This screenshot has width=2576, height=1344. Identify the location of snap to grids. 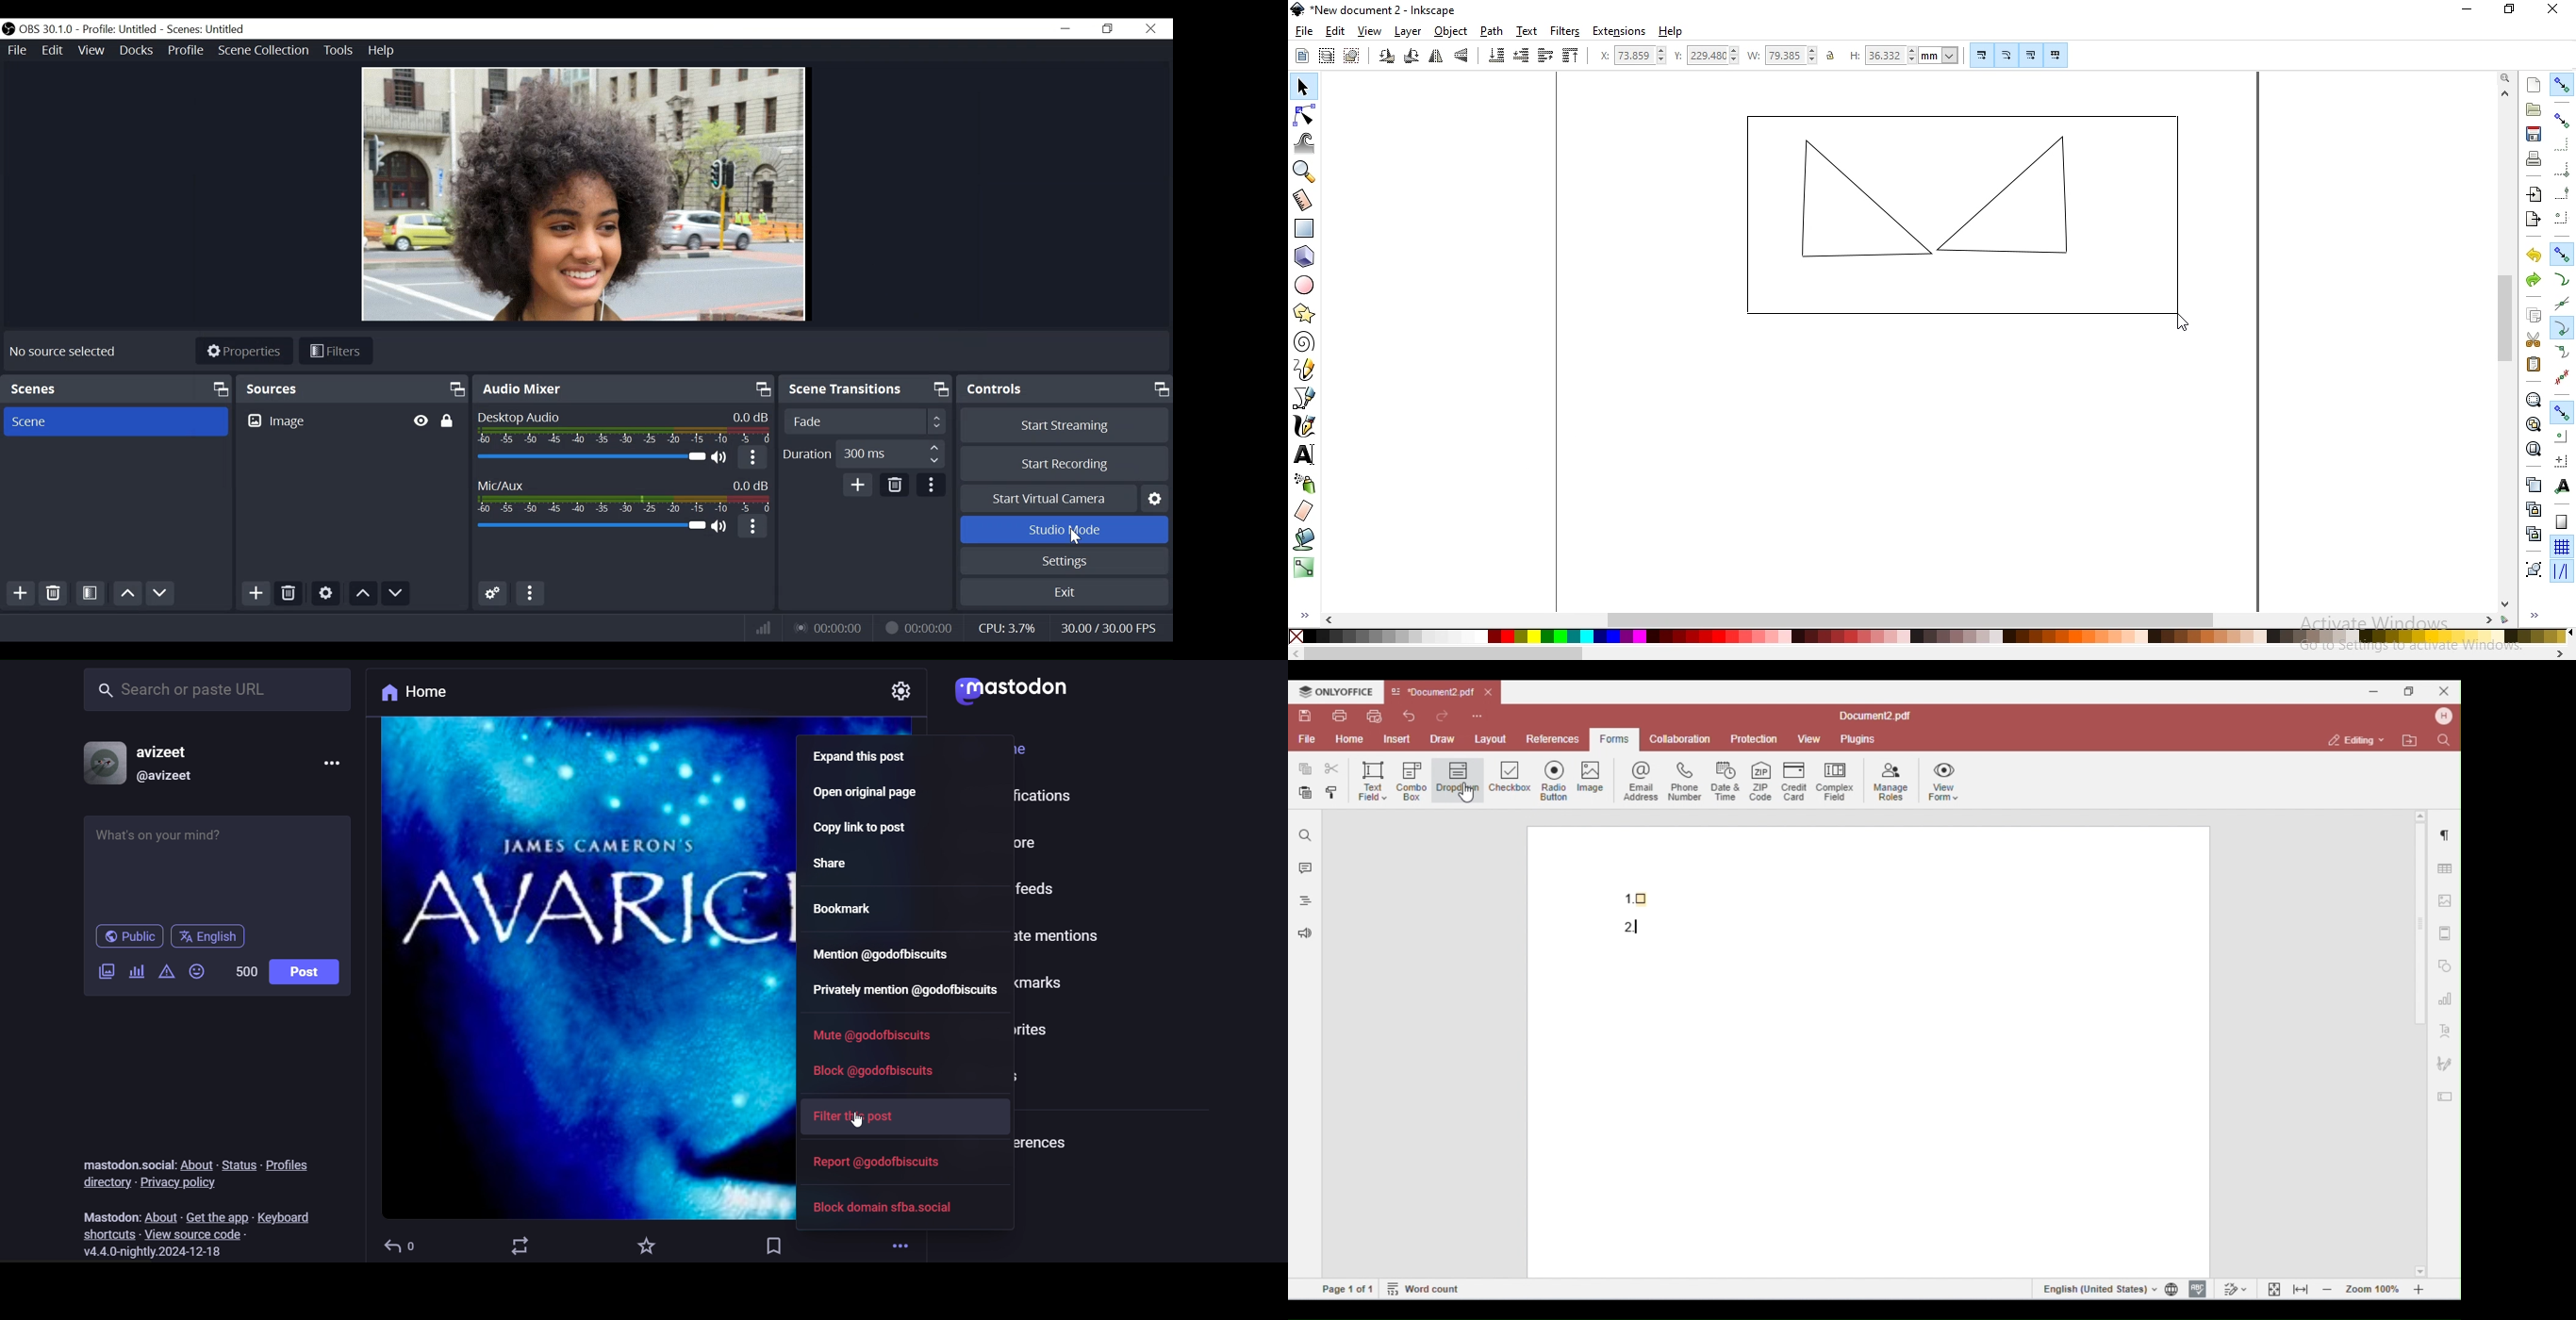
(2562, 547).